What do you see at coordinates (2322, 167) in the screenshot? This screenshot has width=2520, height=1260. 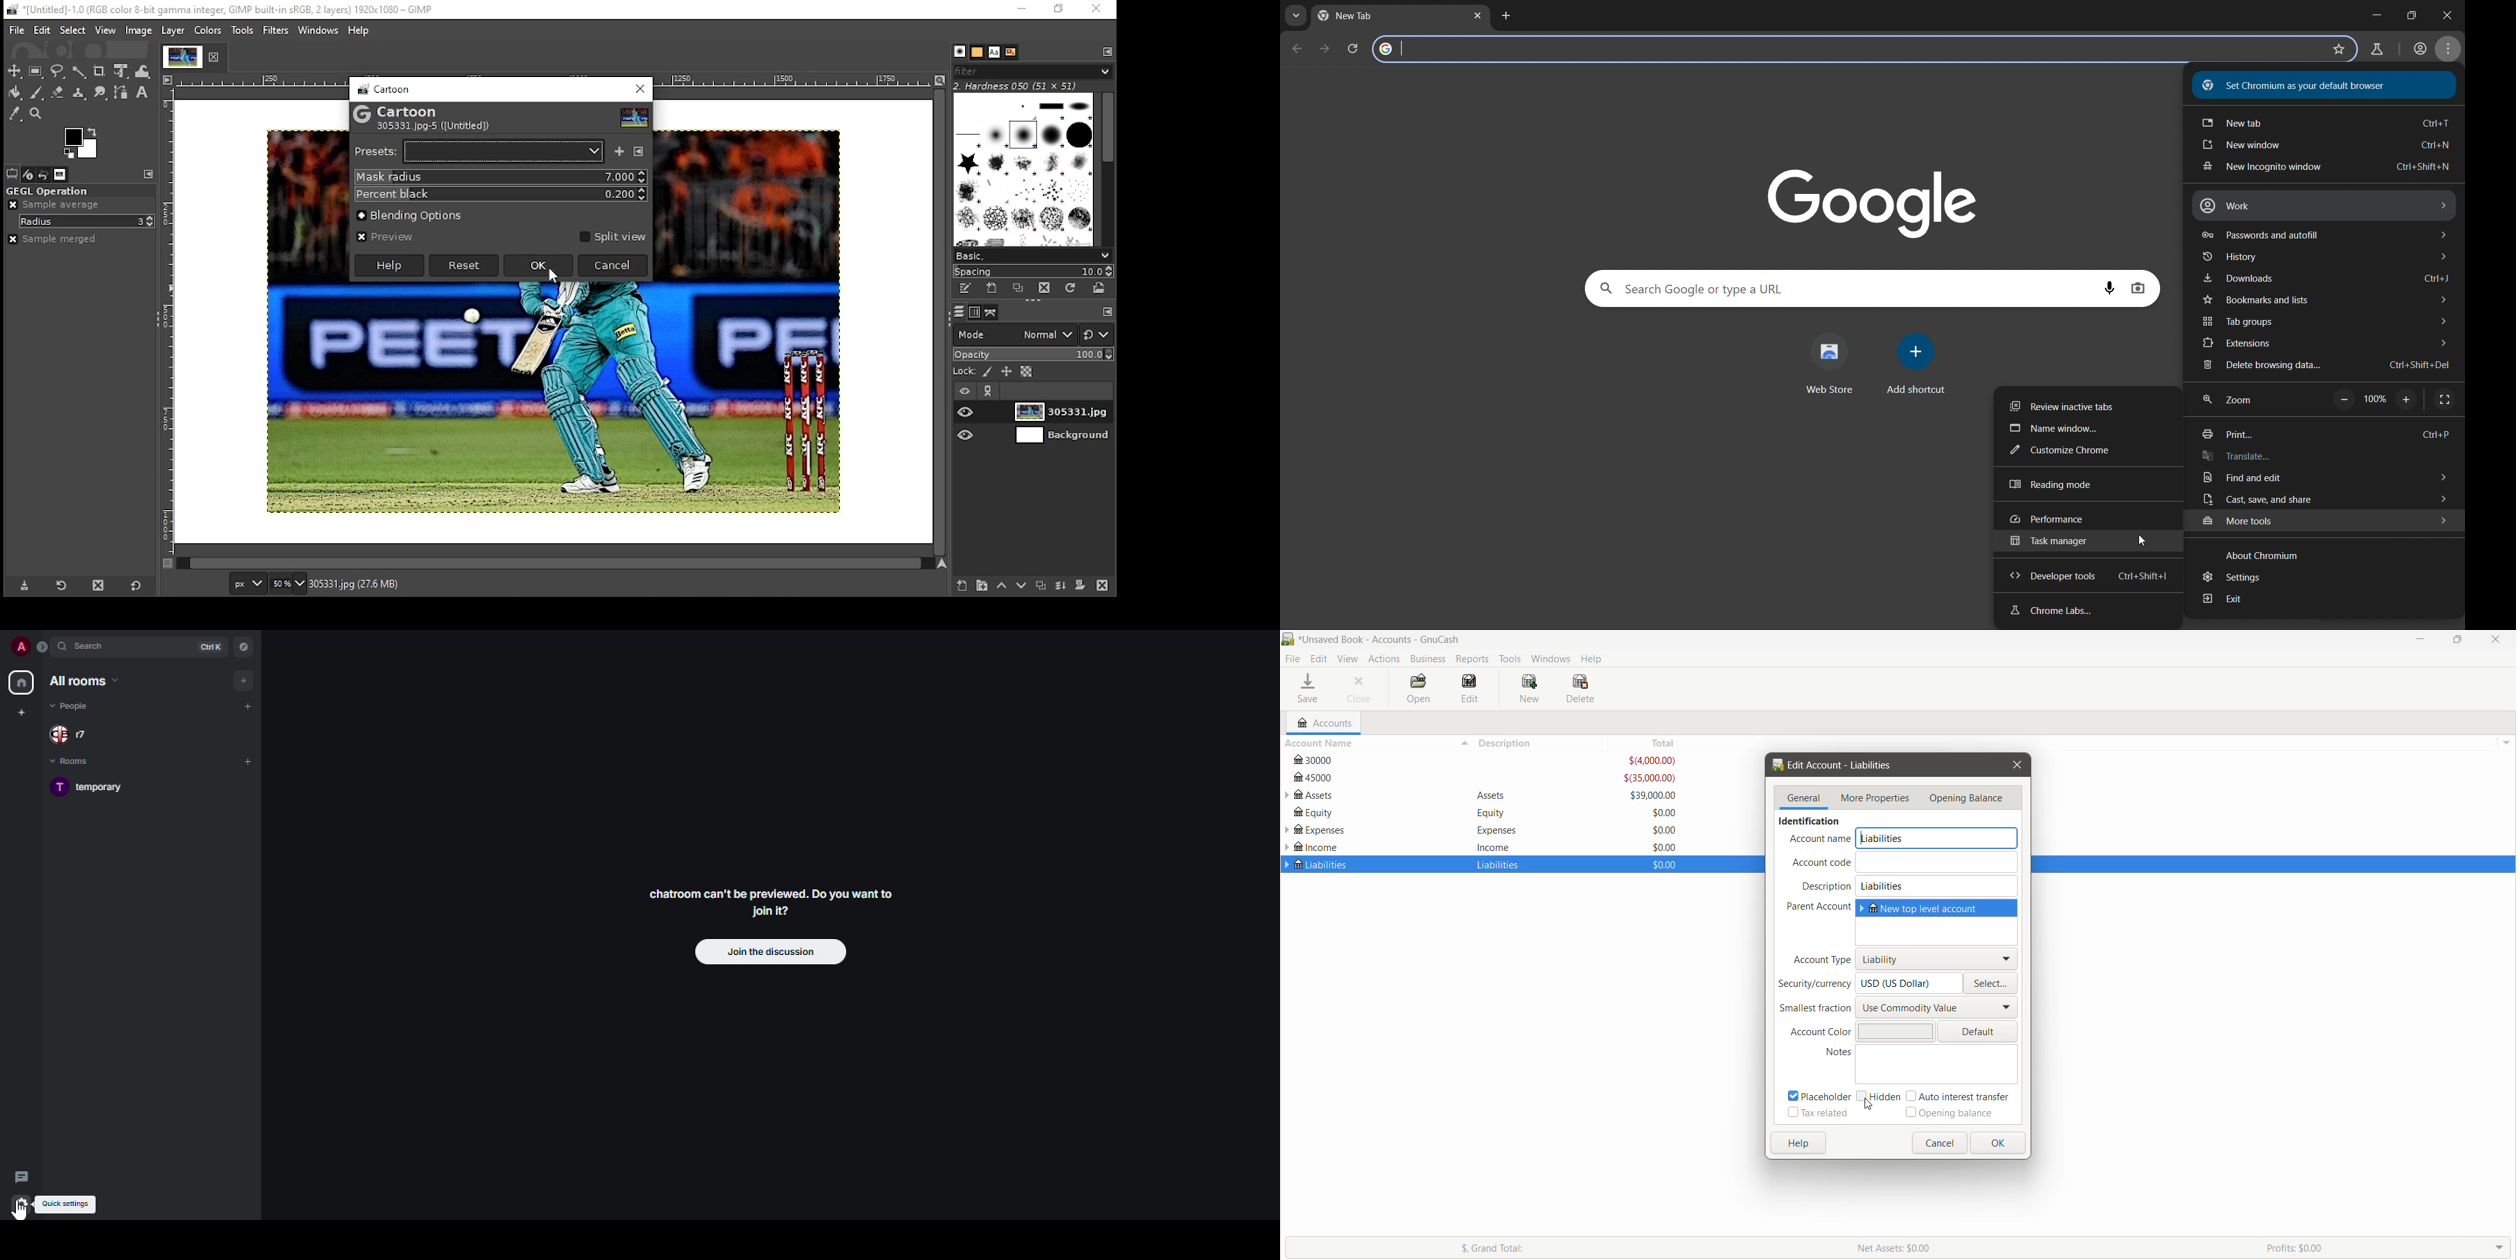 I see `new incognito window` at bounding box center [2322, 167].